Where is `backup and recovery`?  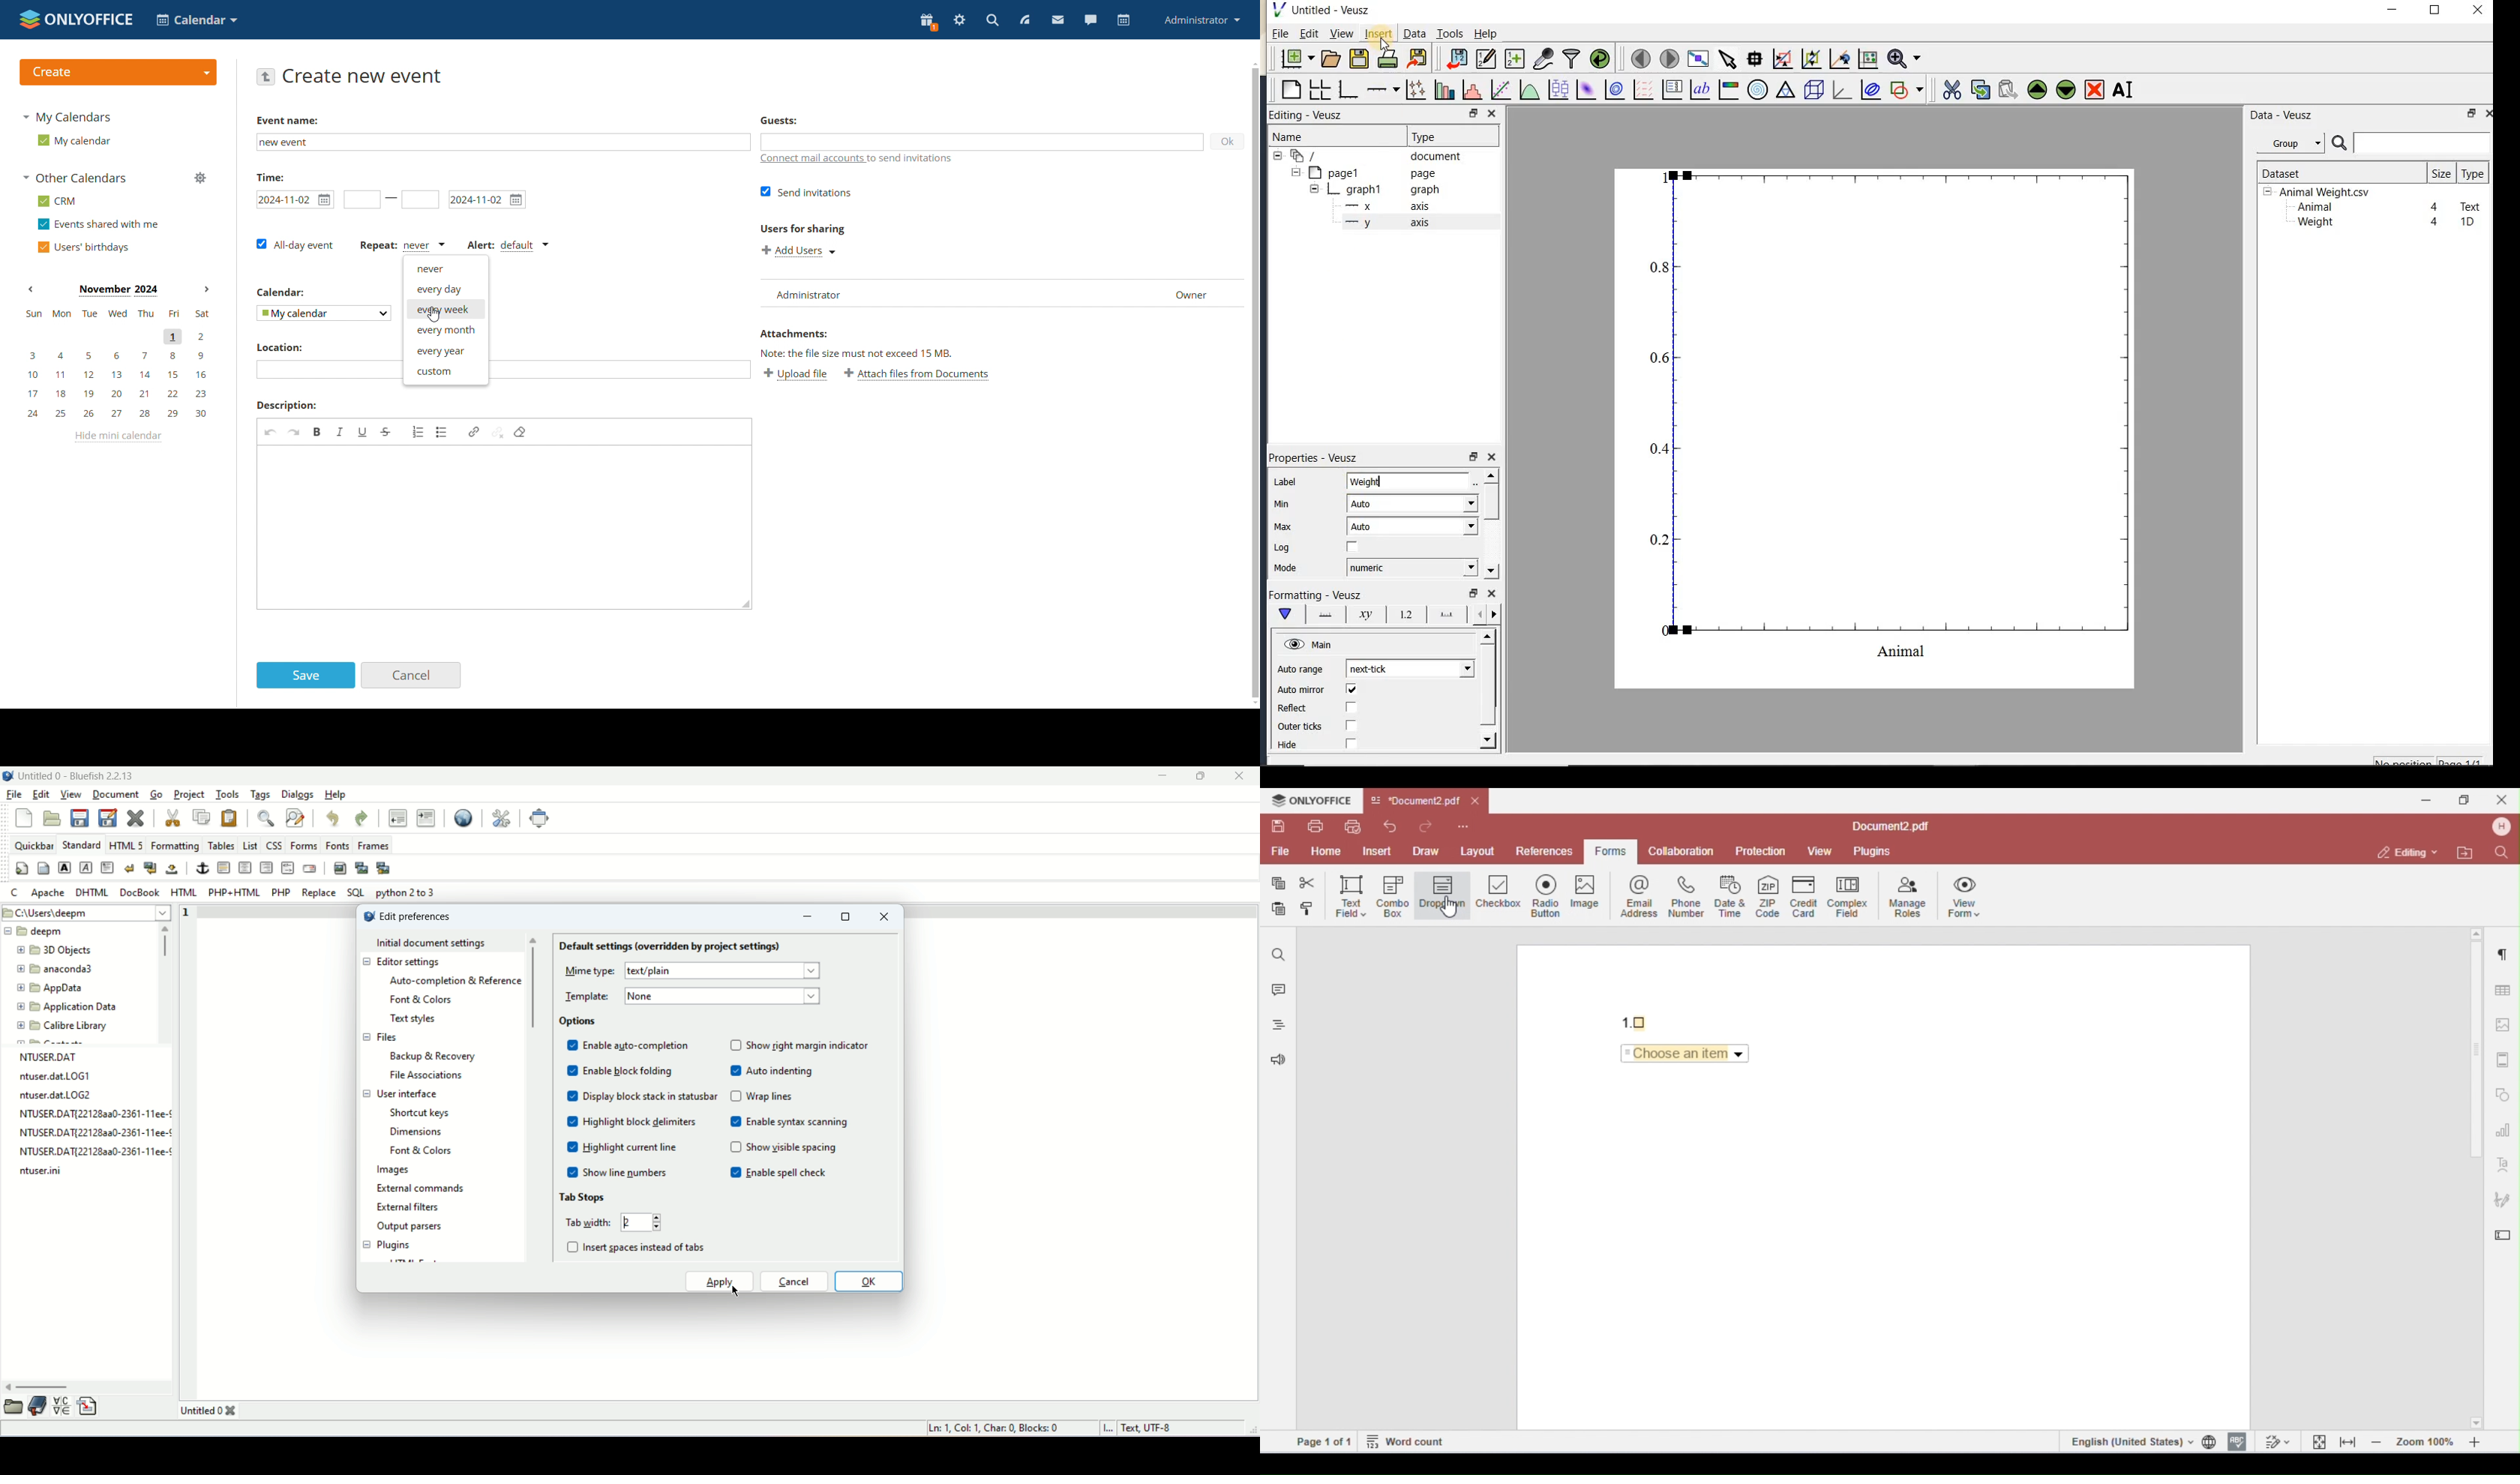
backup and recovery is located at coordinates (435, 1058).